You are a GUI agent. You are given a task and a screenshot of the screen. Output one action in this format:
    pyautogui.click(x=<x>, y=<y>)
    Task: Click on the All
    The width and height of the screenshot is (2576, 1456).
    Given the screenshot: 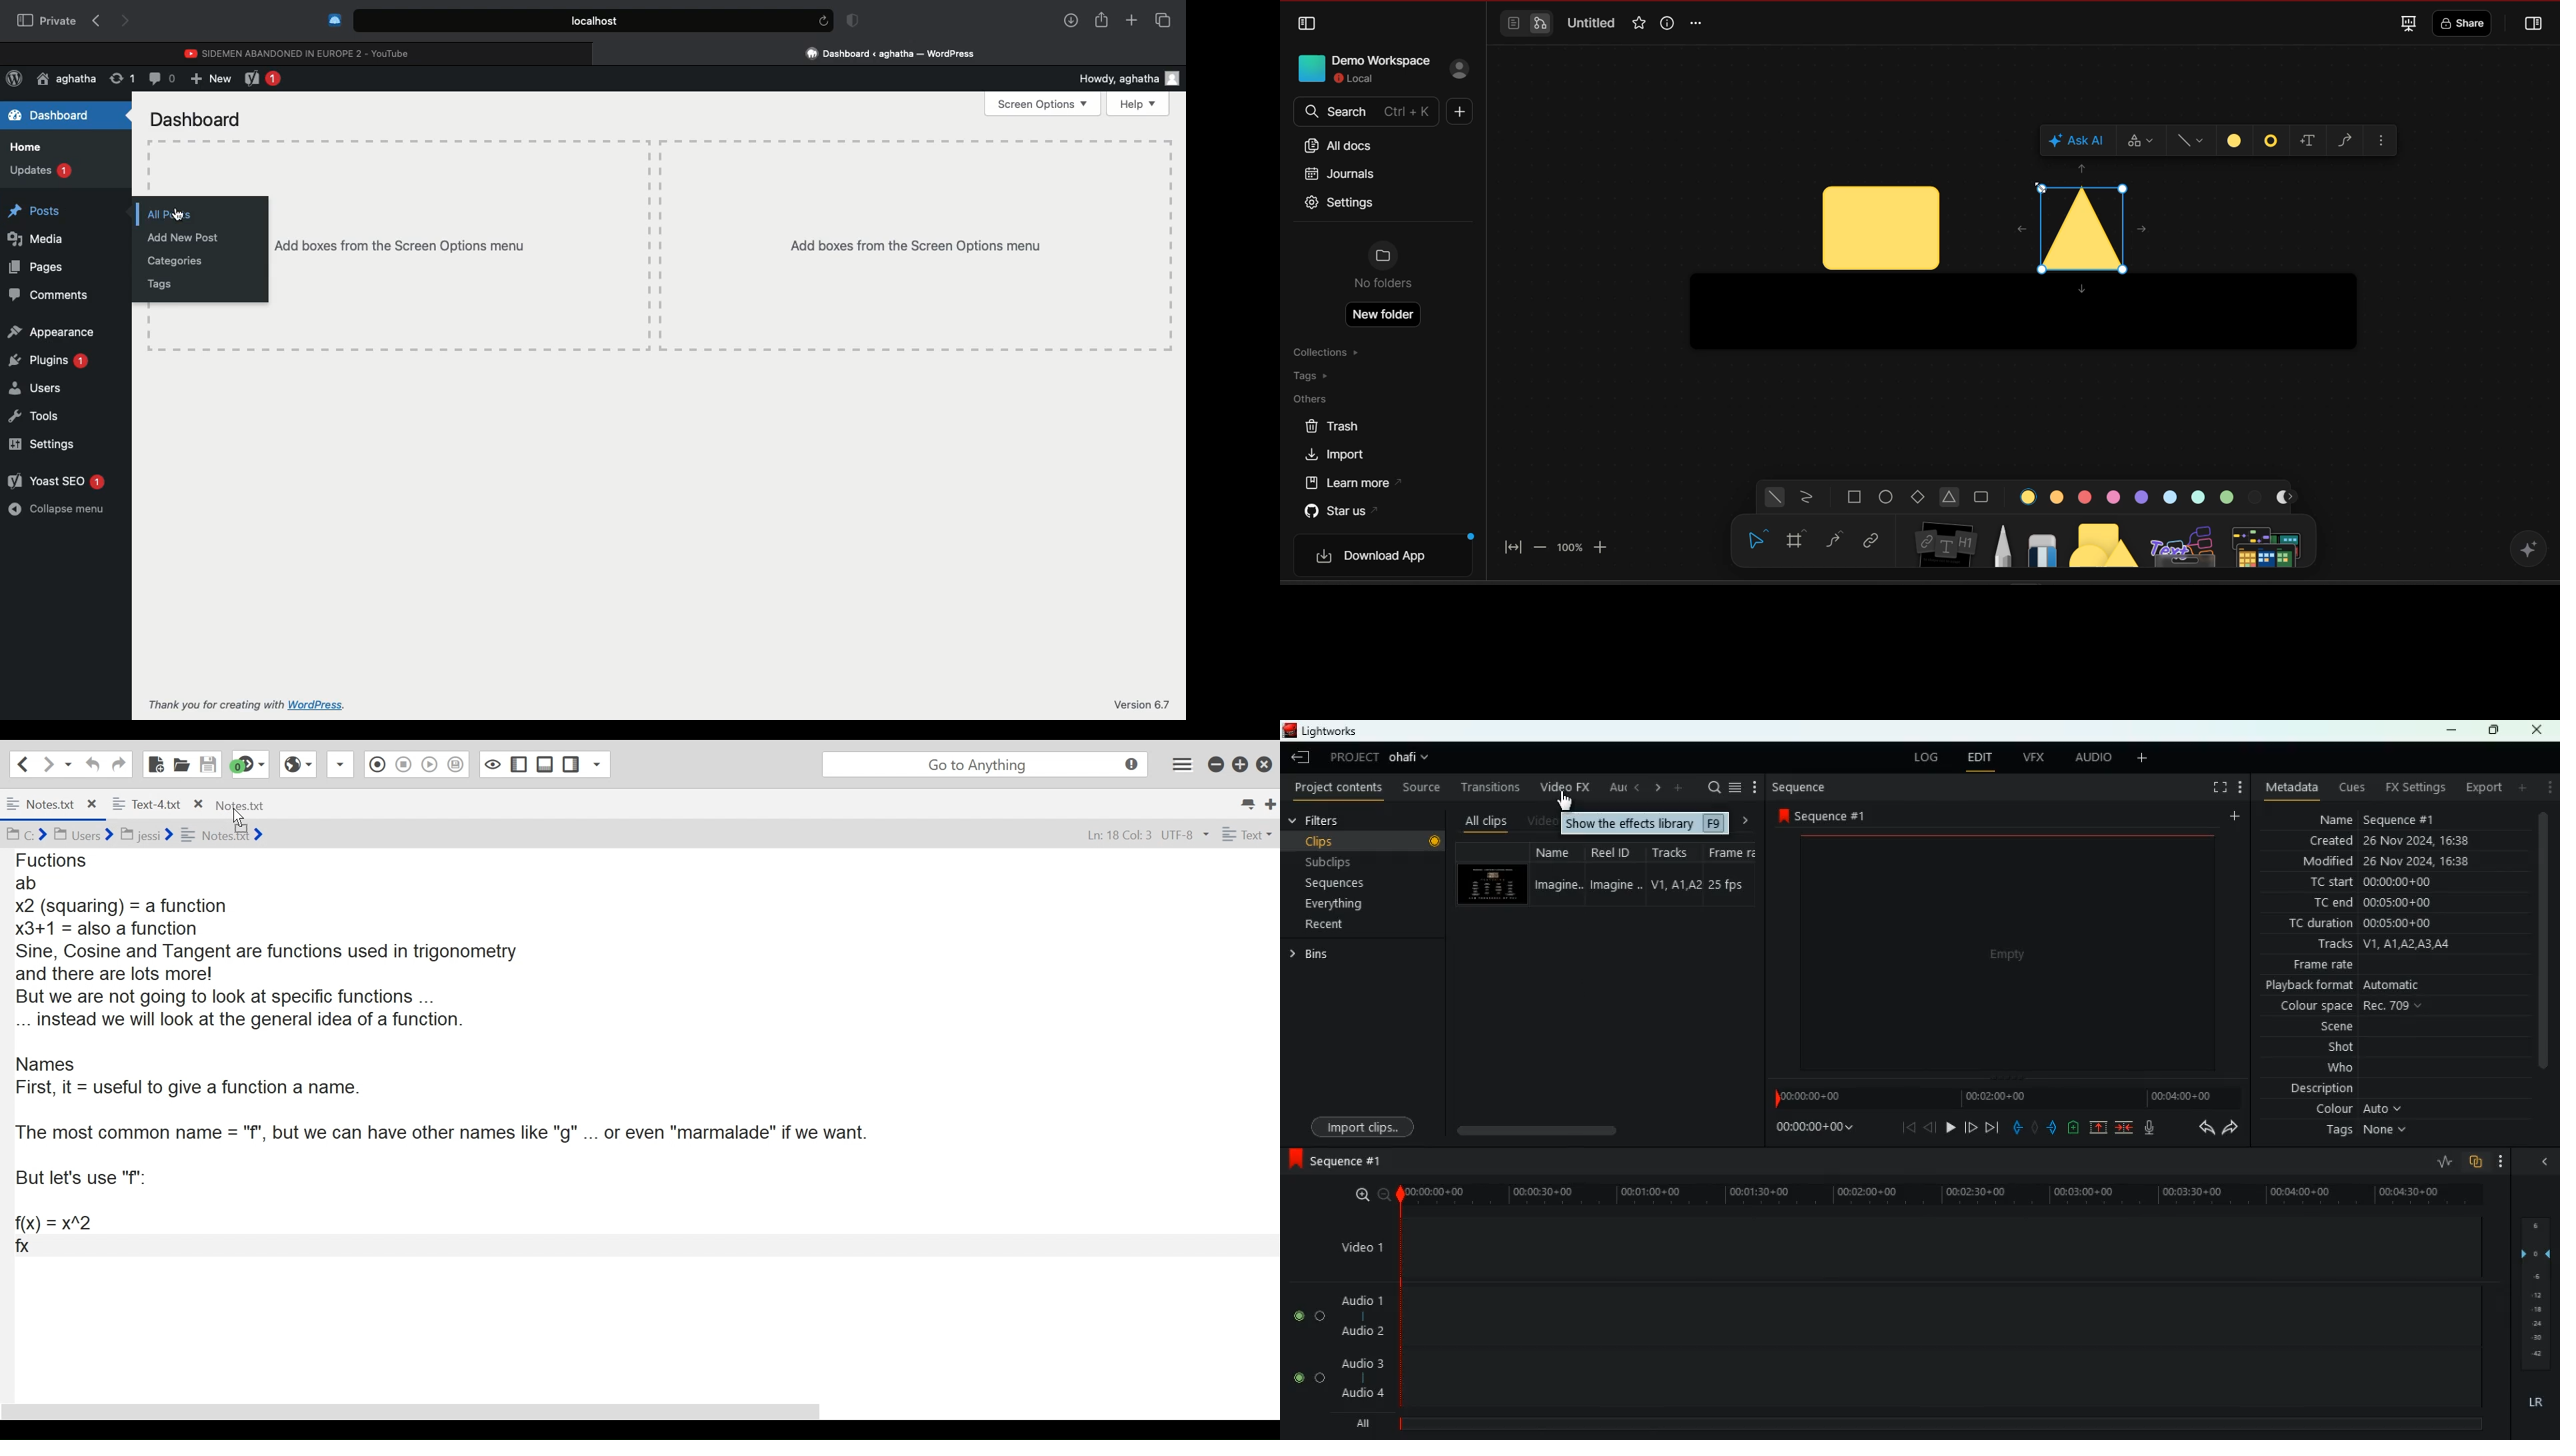 What is the action you would take?
    pyautogui.click(x=1366, y=1420)
    